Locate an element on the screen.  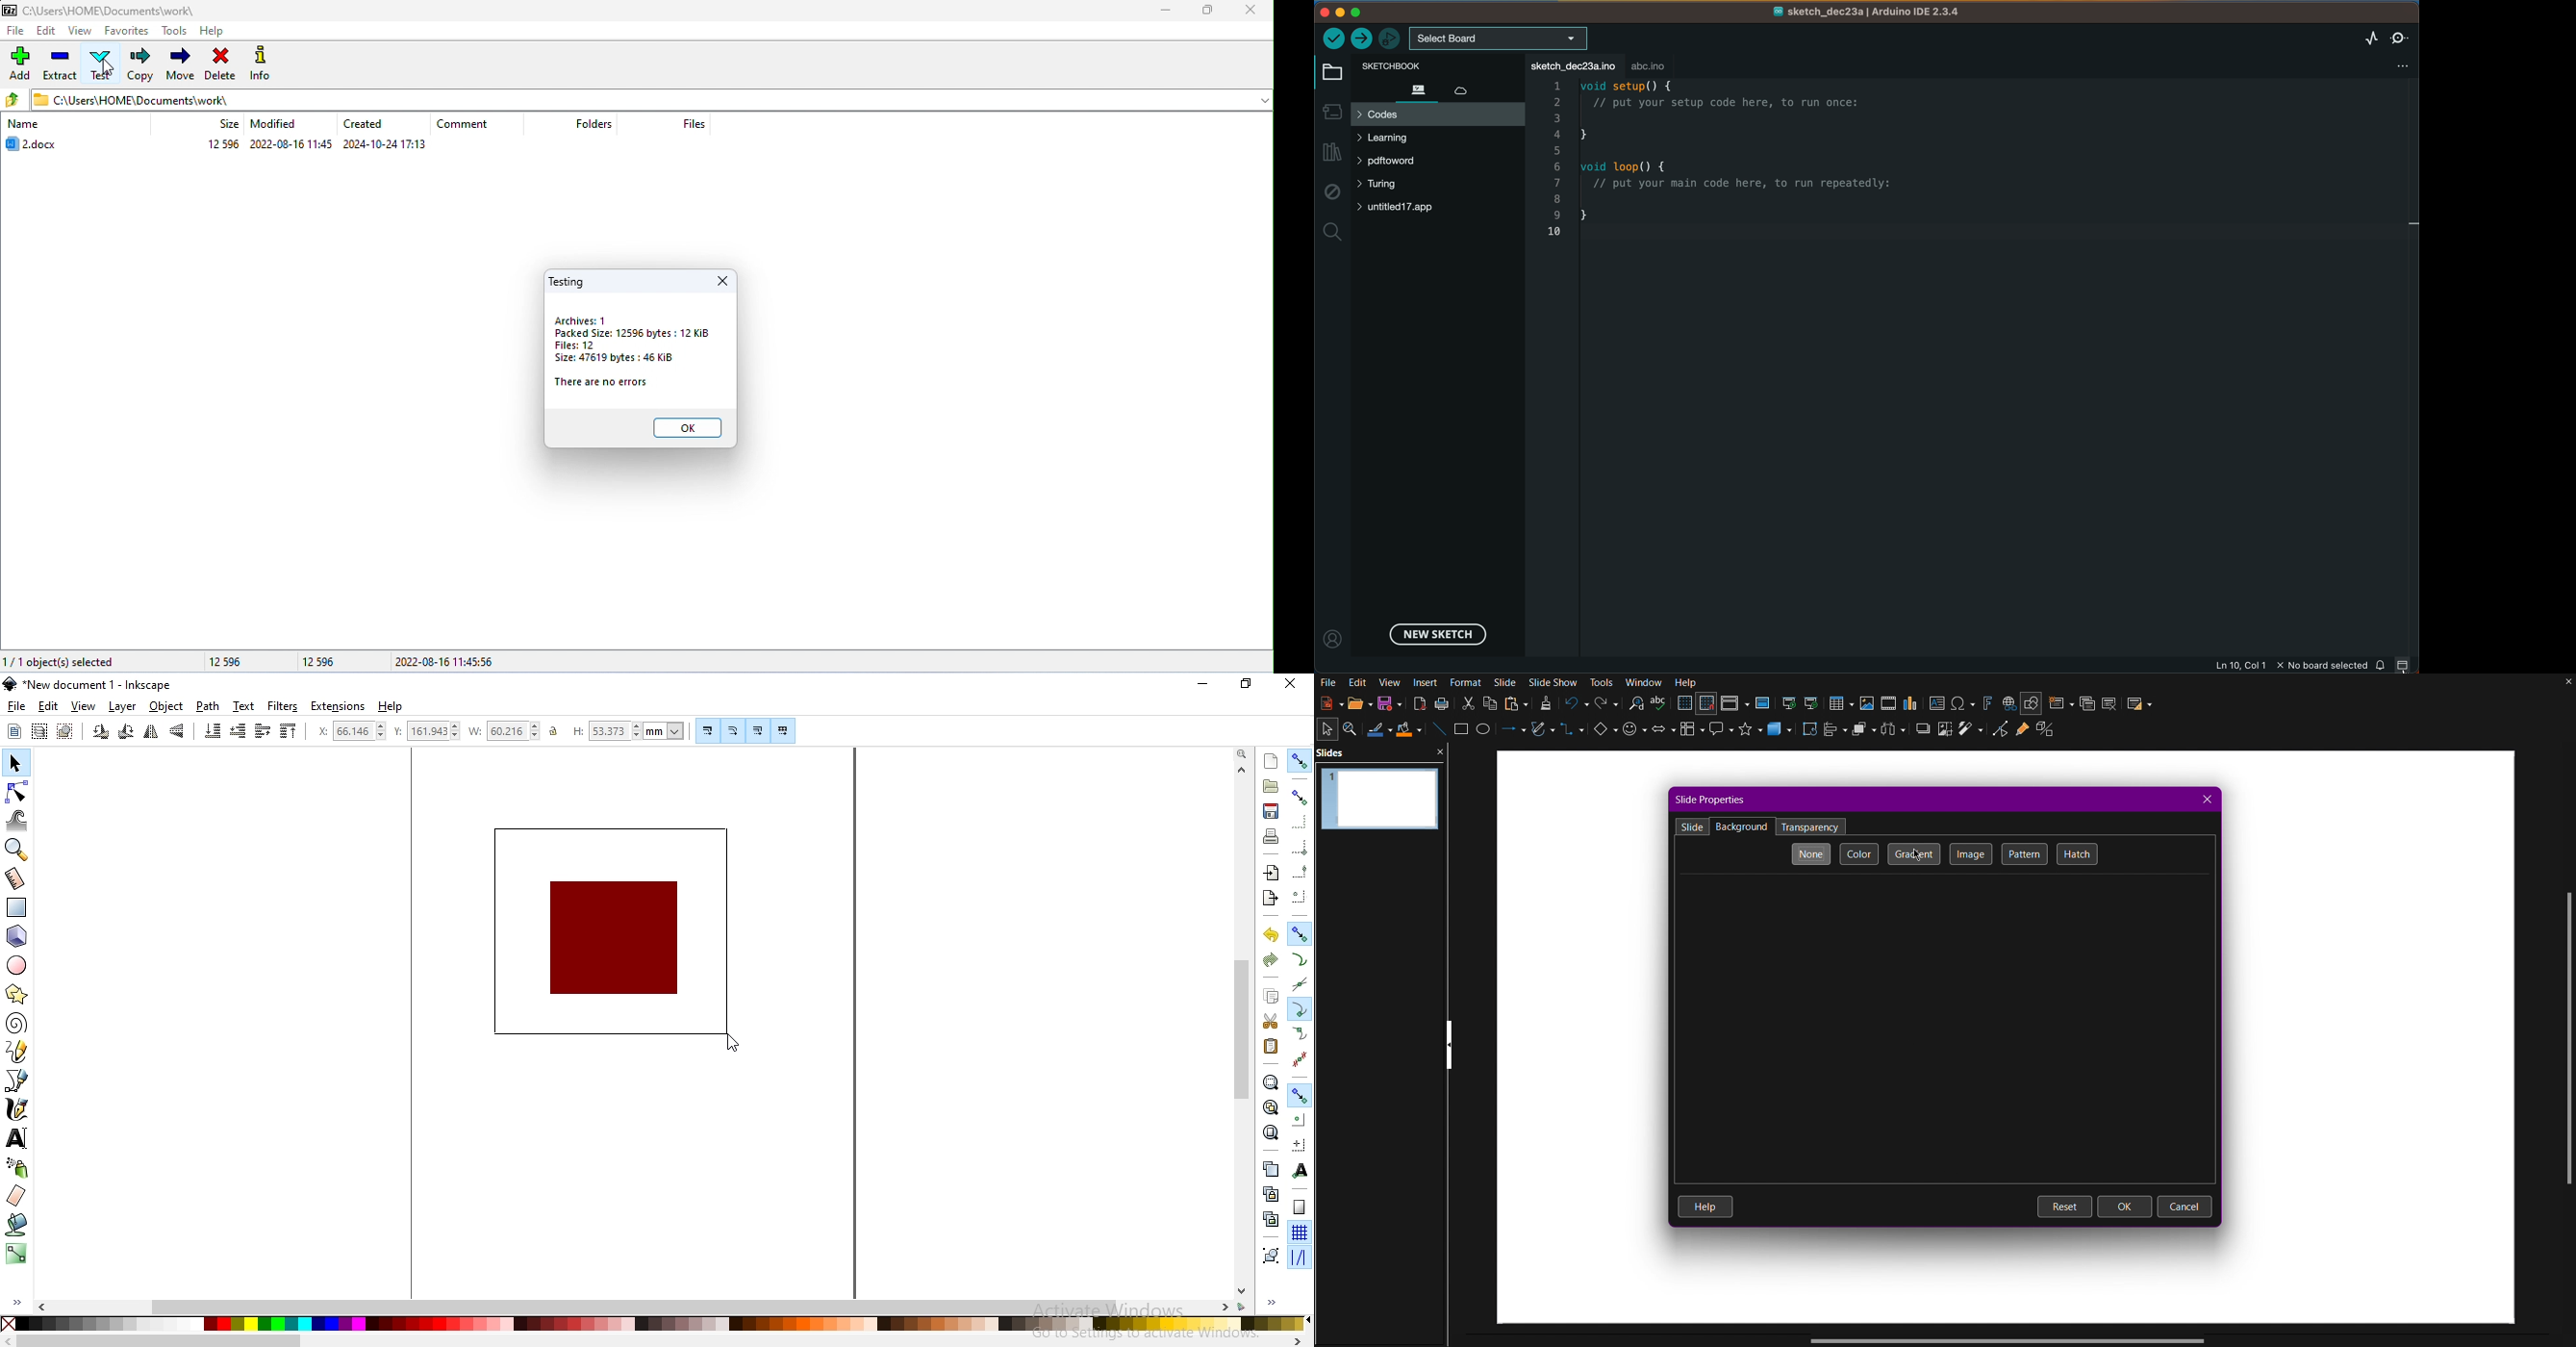
snap an items rotation center is located at coordinates (1298, 1142).